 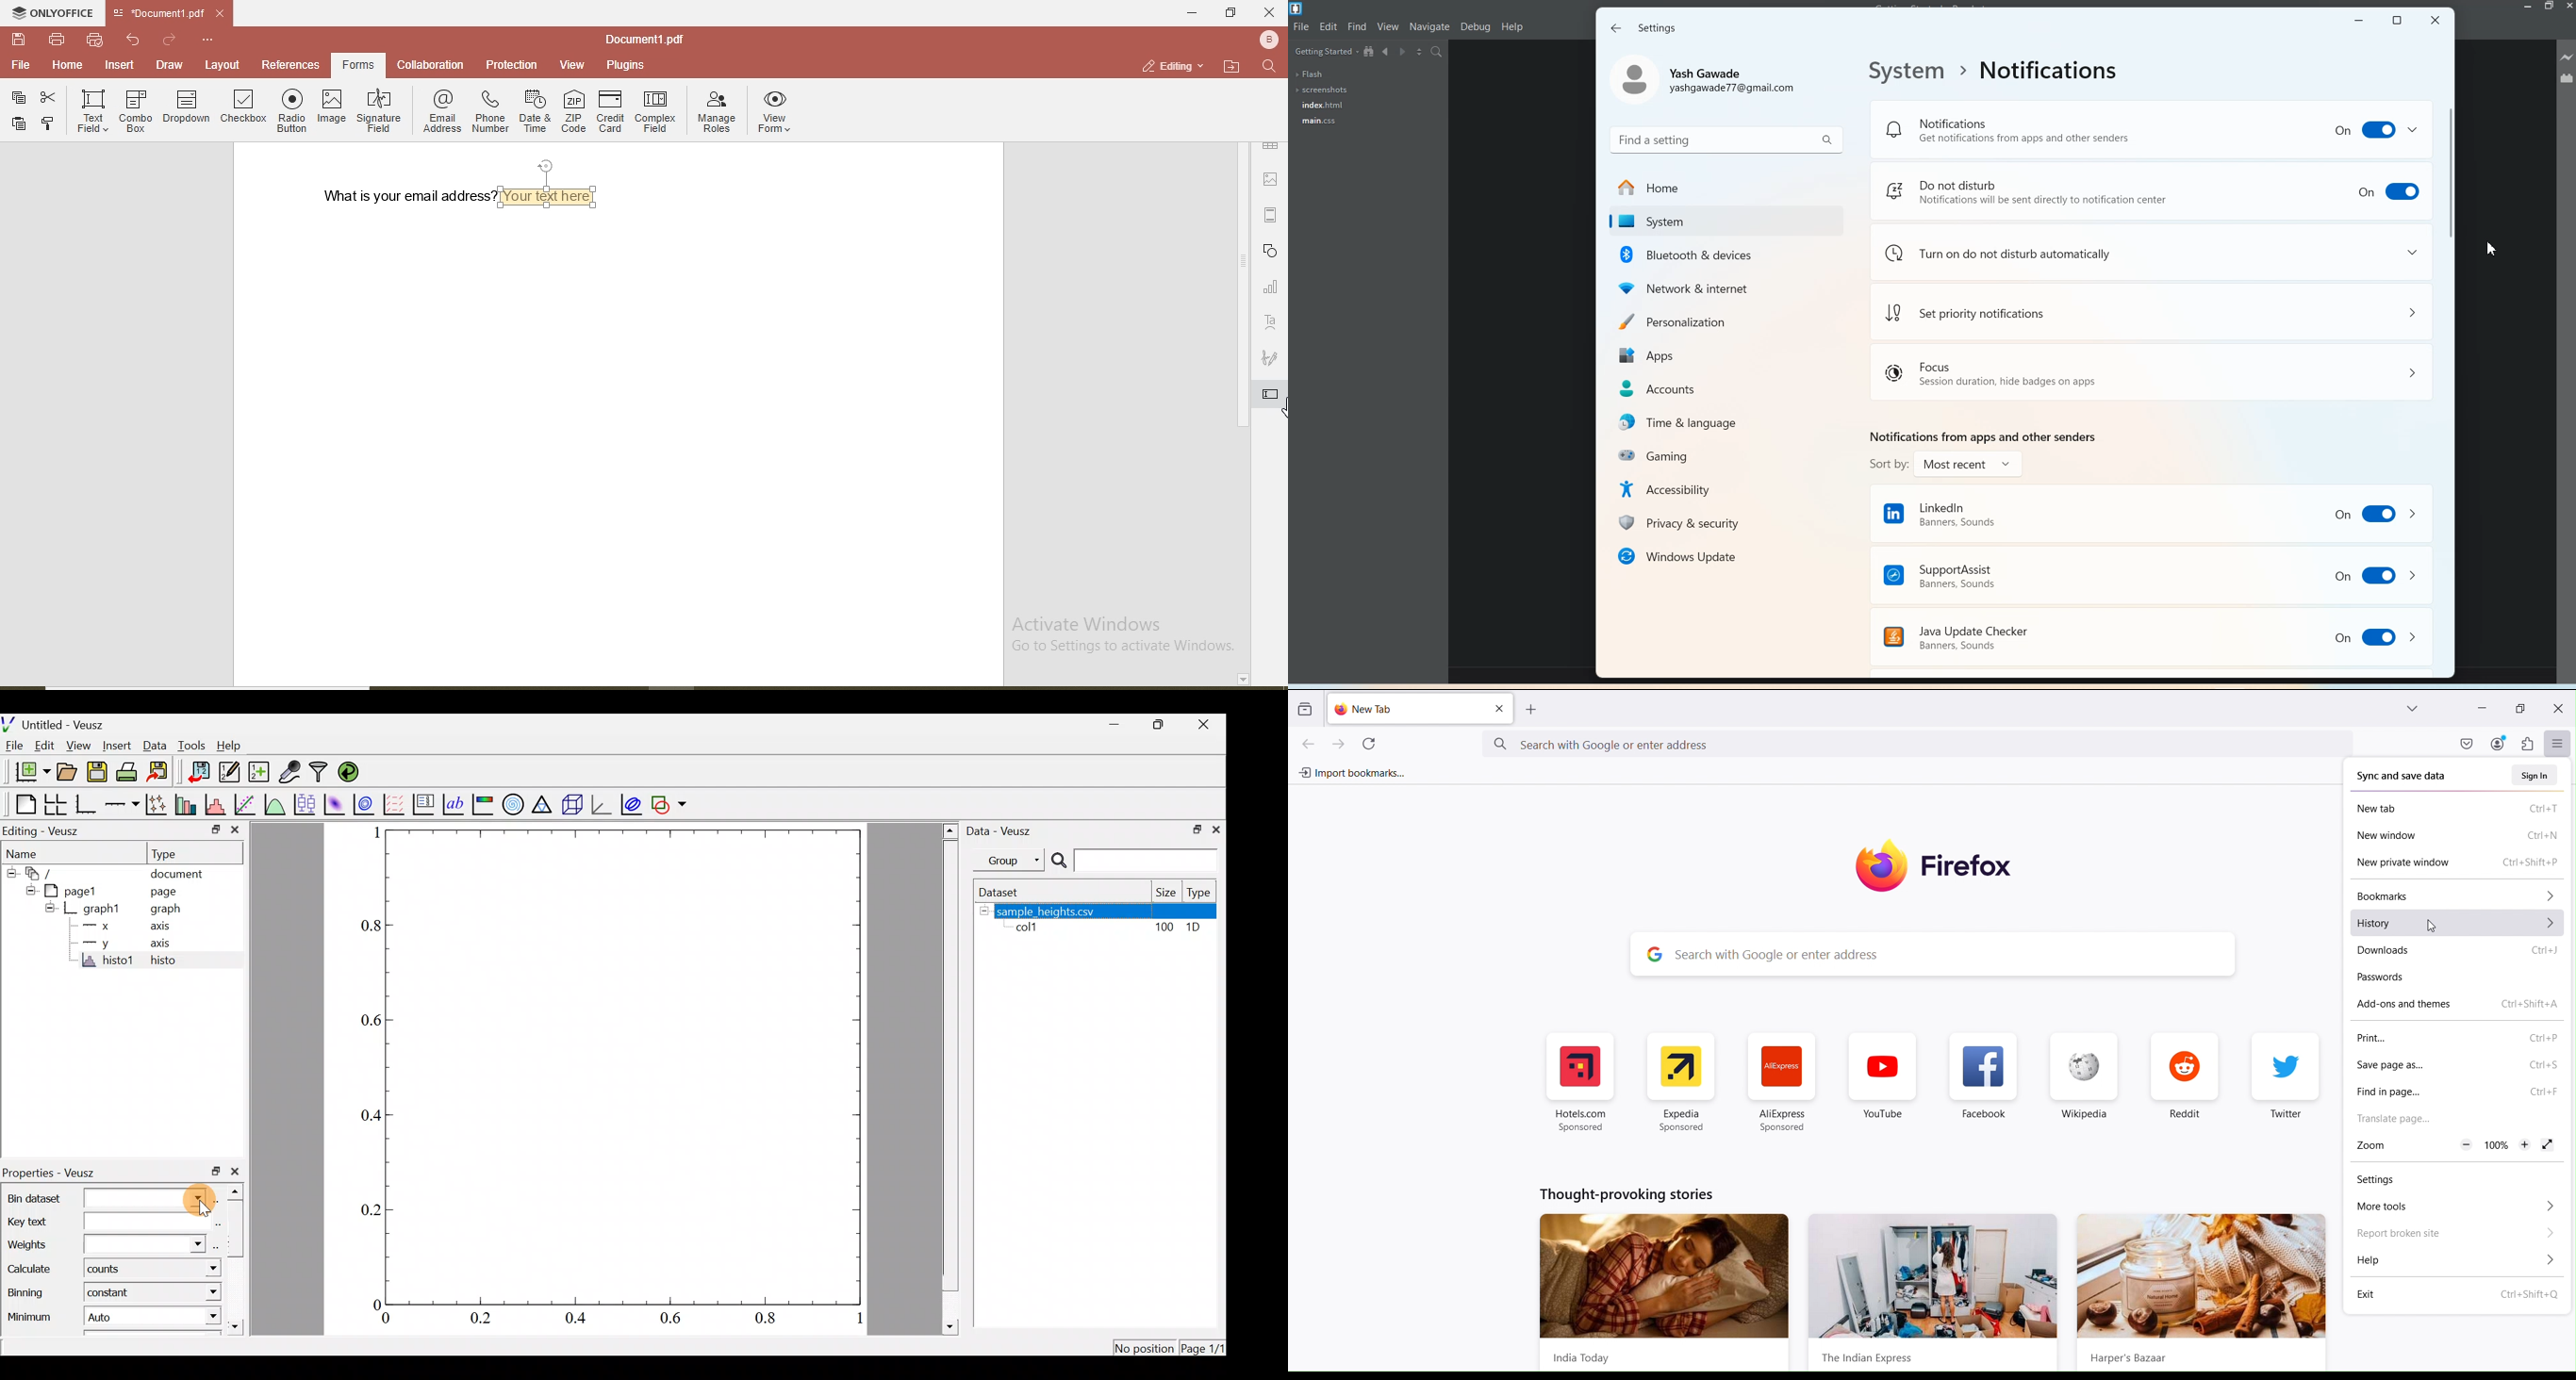 What do you see at coordinates (155, 14) in the screenshot?
I see `file name` at bounding box center [155, 14].